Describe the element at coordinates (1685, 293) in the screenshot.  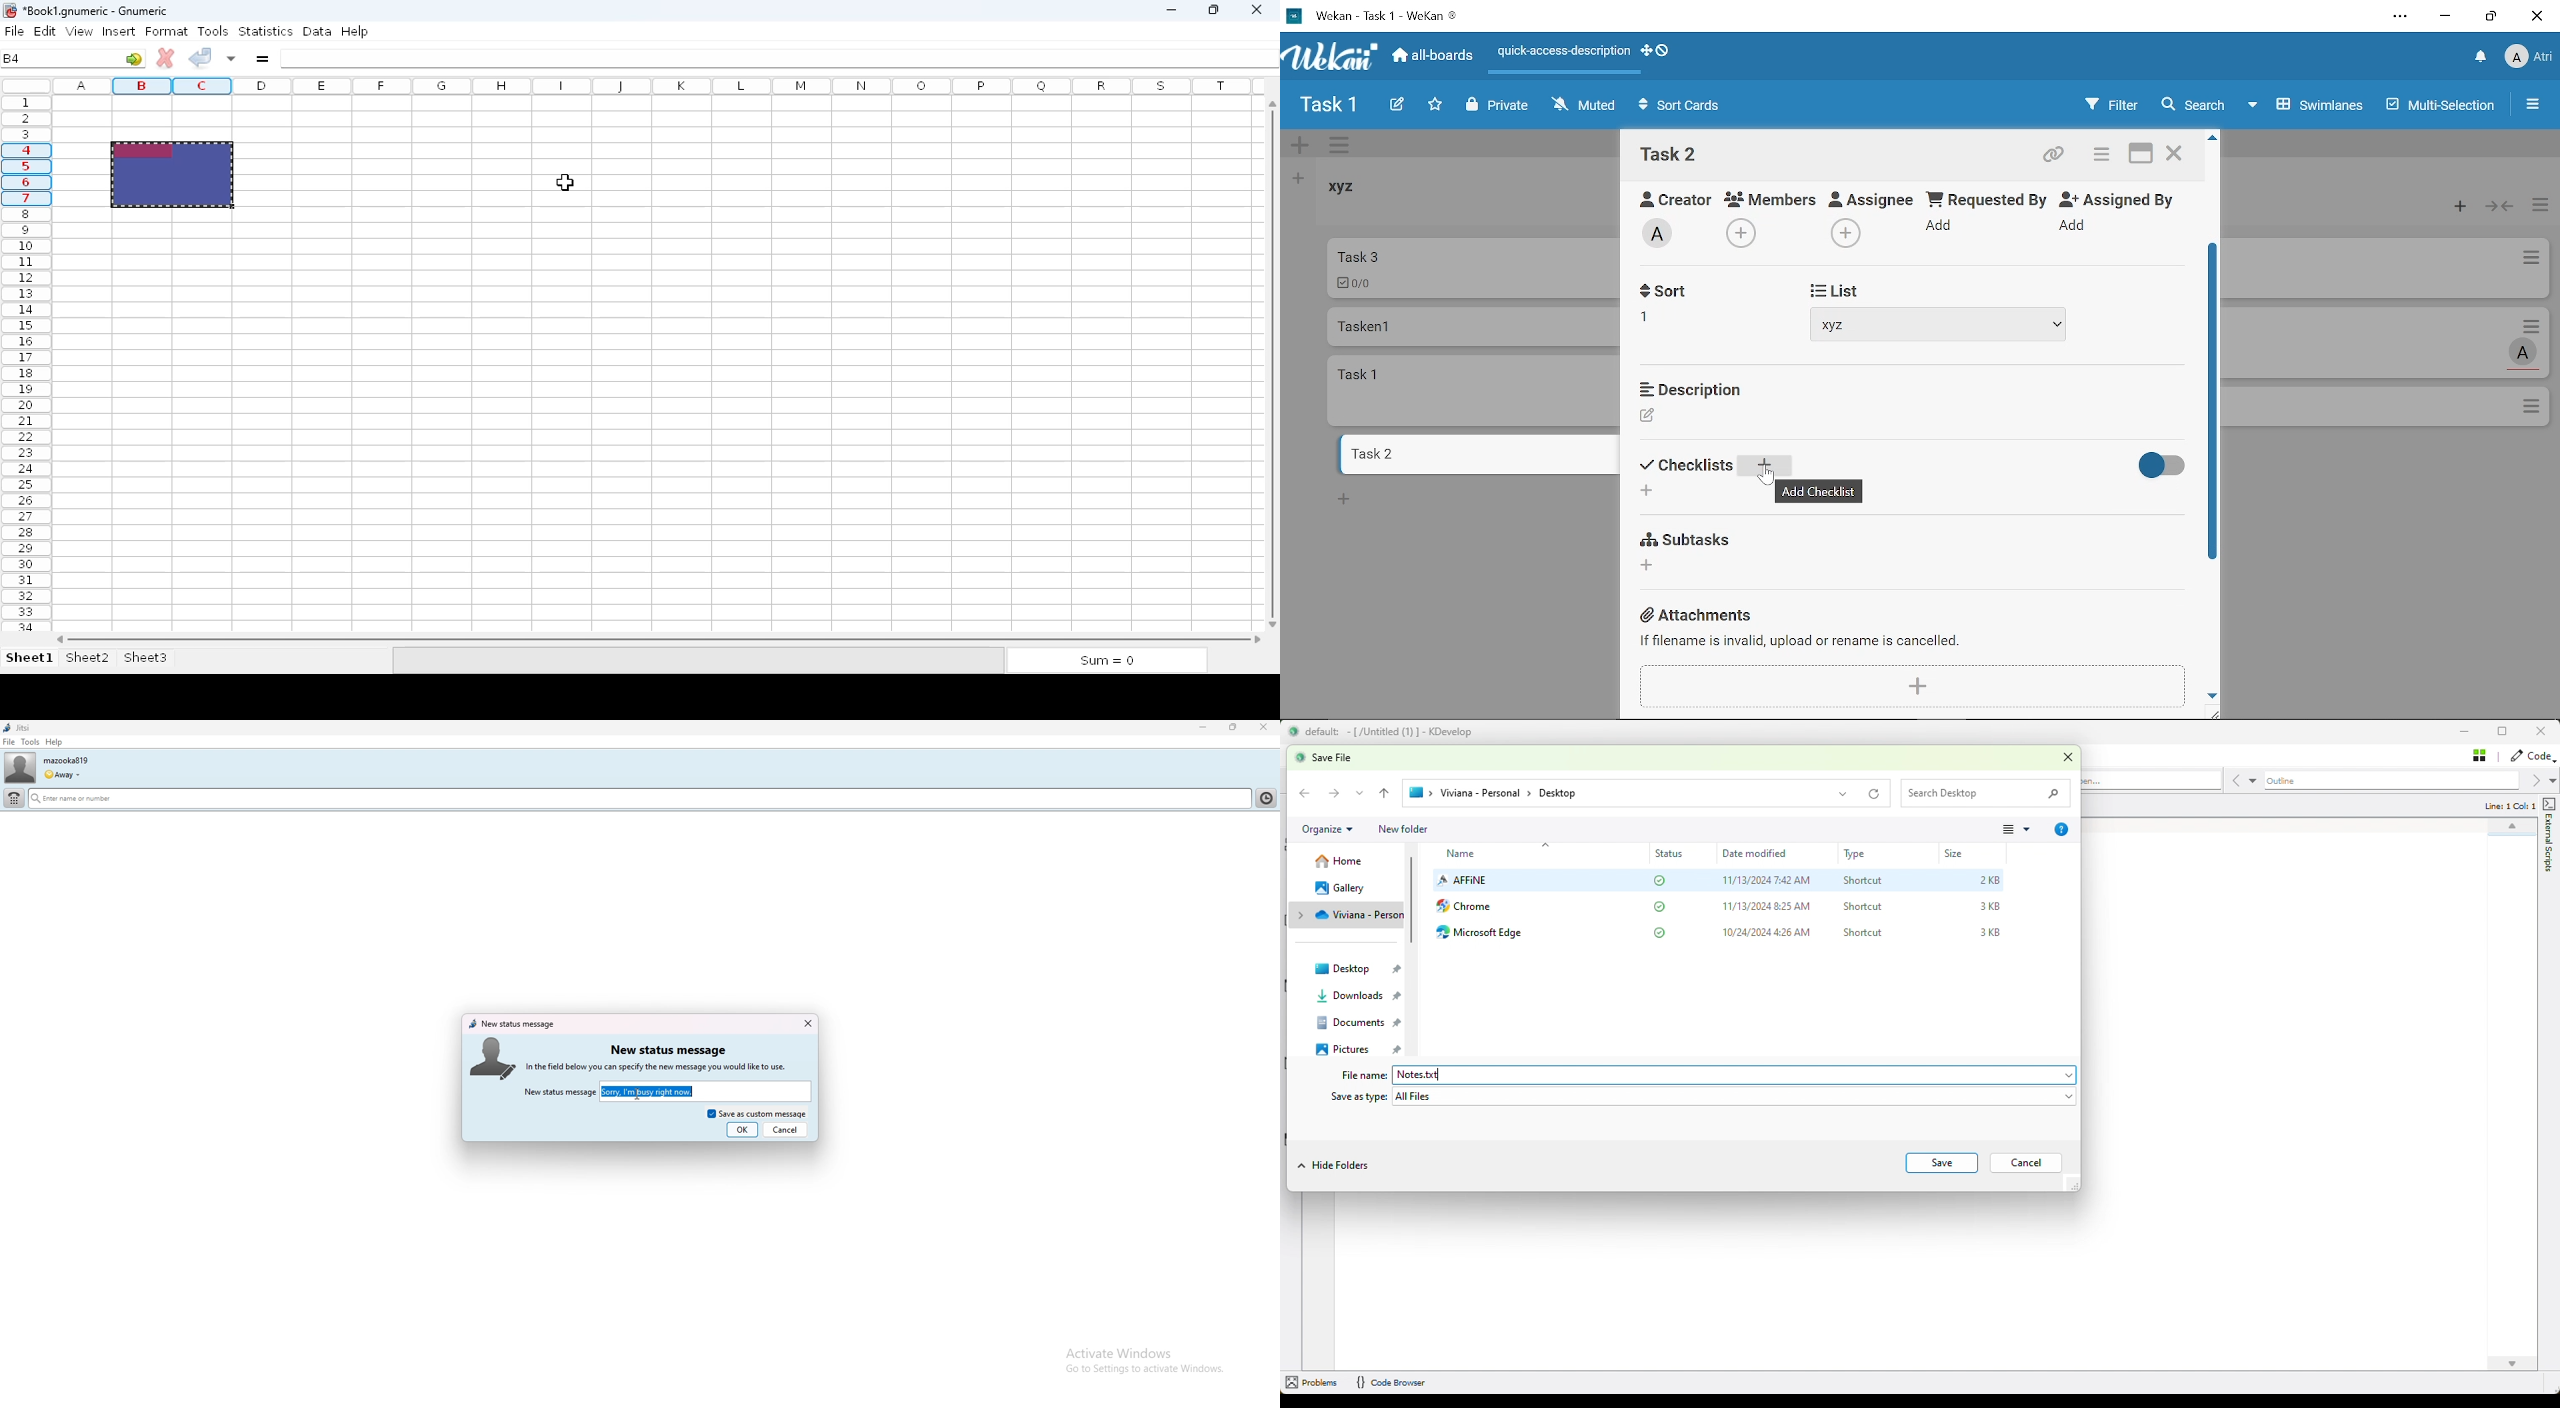
I see `Received` at that location.